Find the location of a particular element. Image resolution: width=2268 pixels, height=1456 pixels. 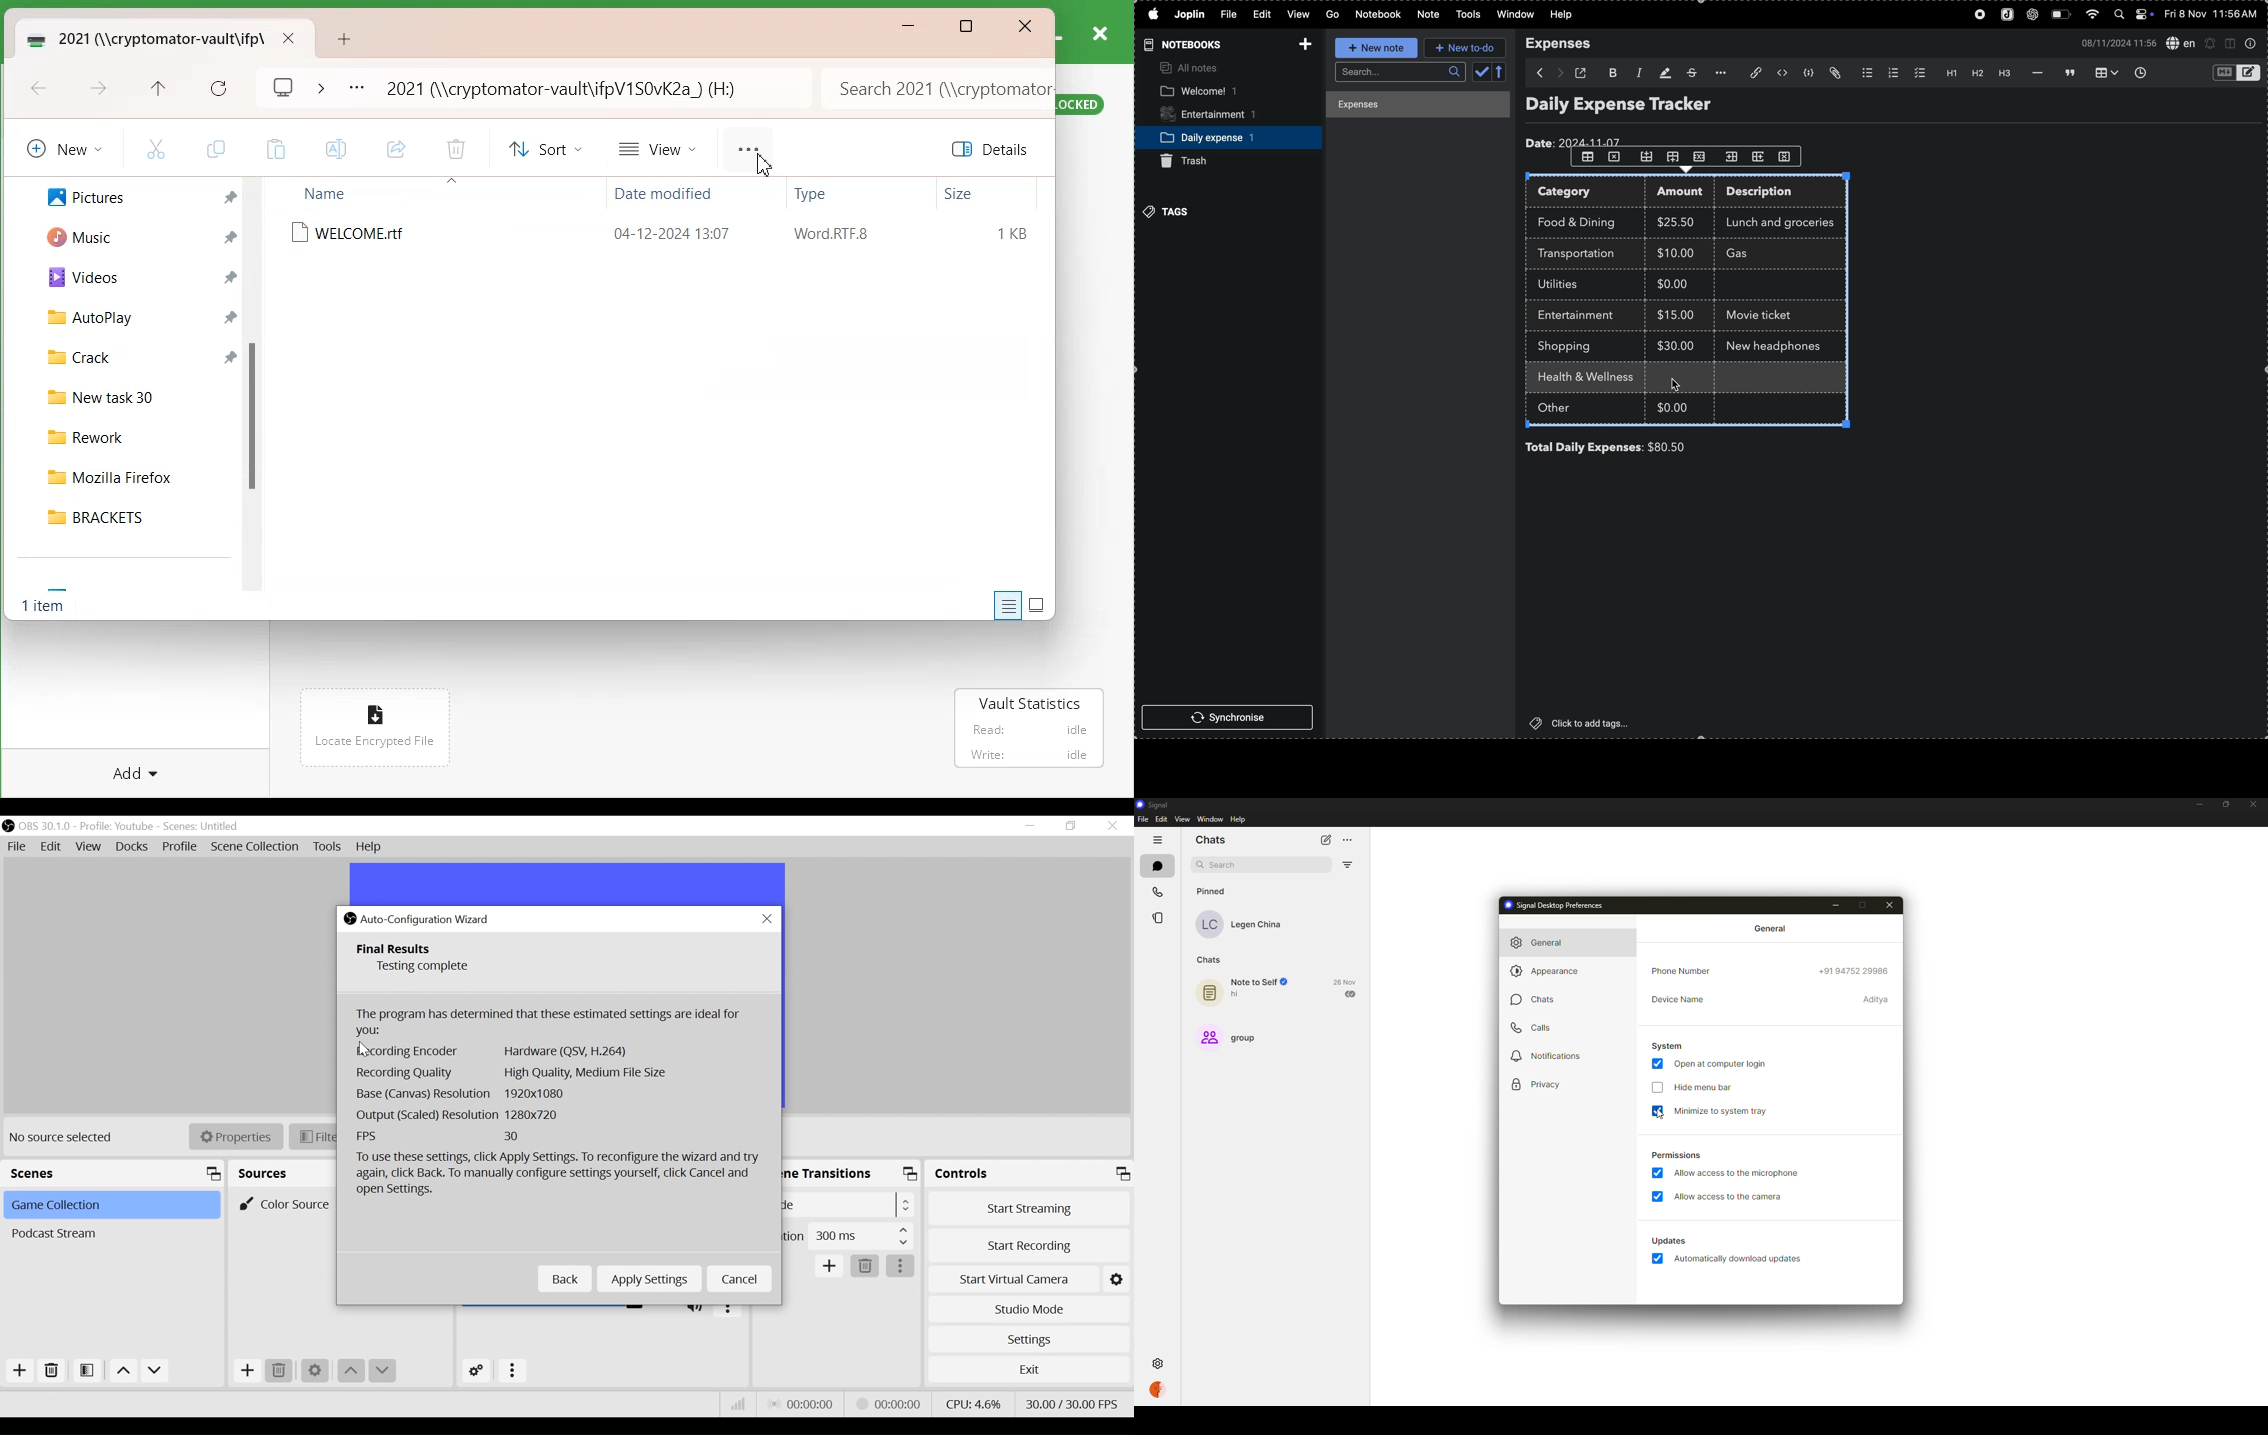

battery is located at coordinates (2061, 15).